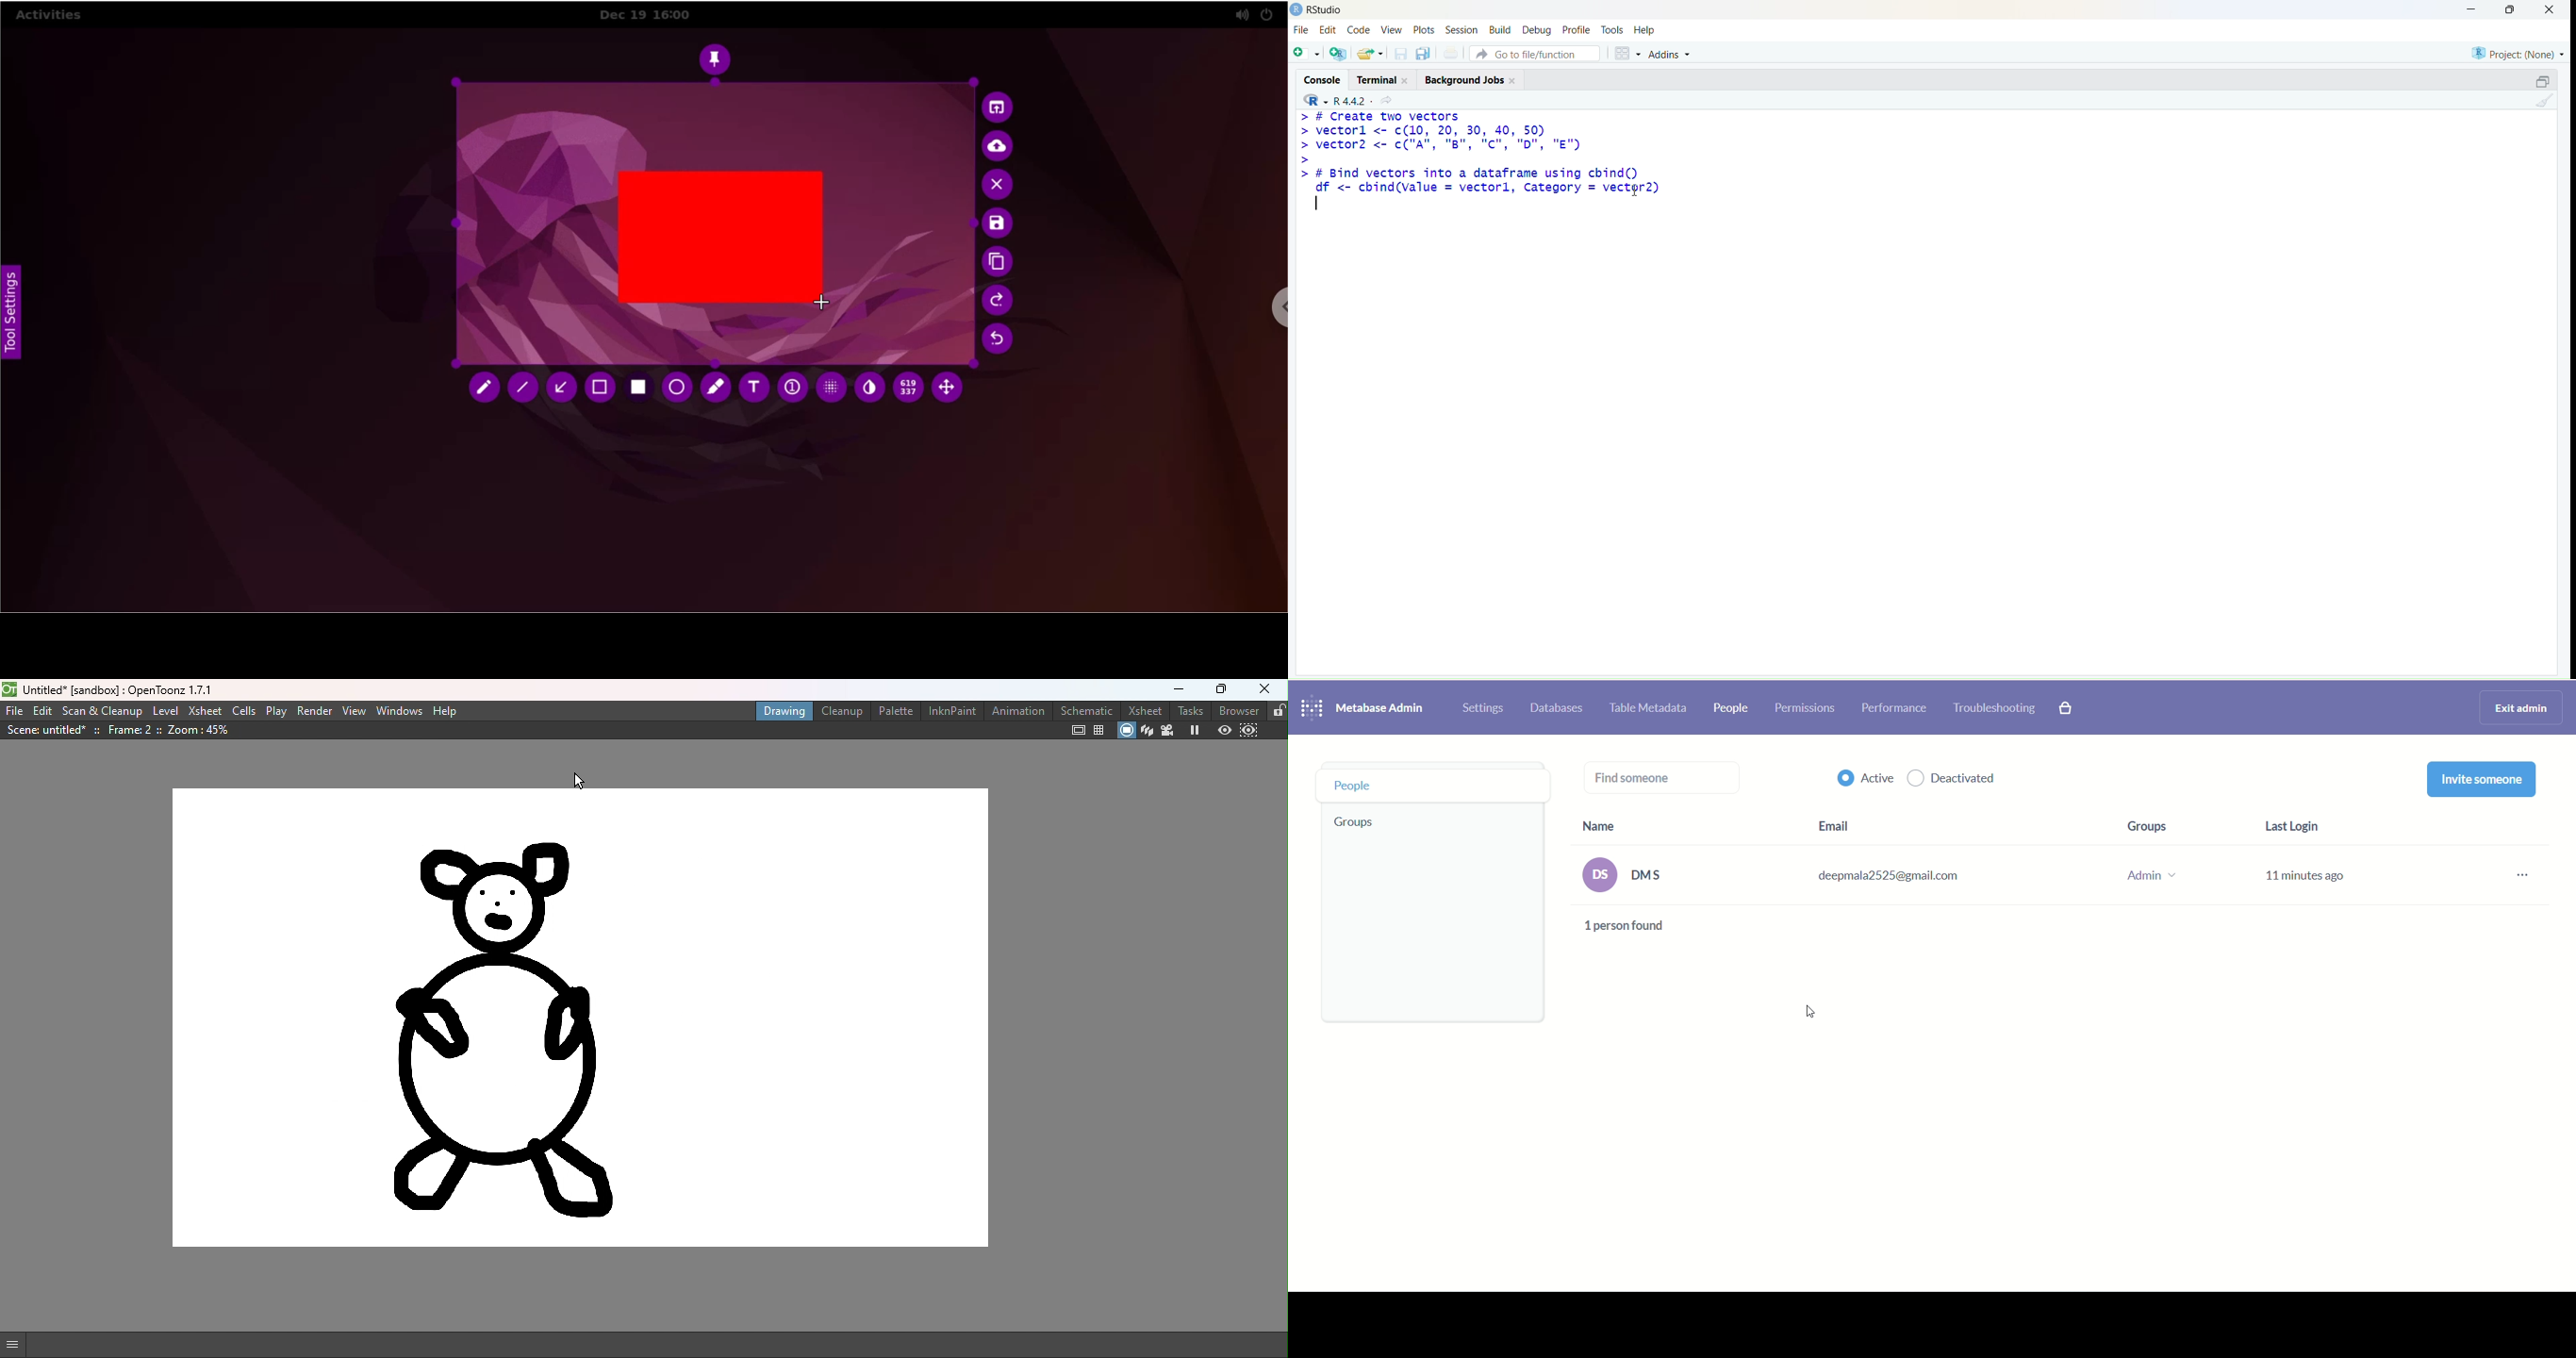 Image resolution: width=2576 pixels, height=1372 pixels. I want to click on Code, so click(1359, 29).